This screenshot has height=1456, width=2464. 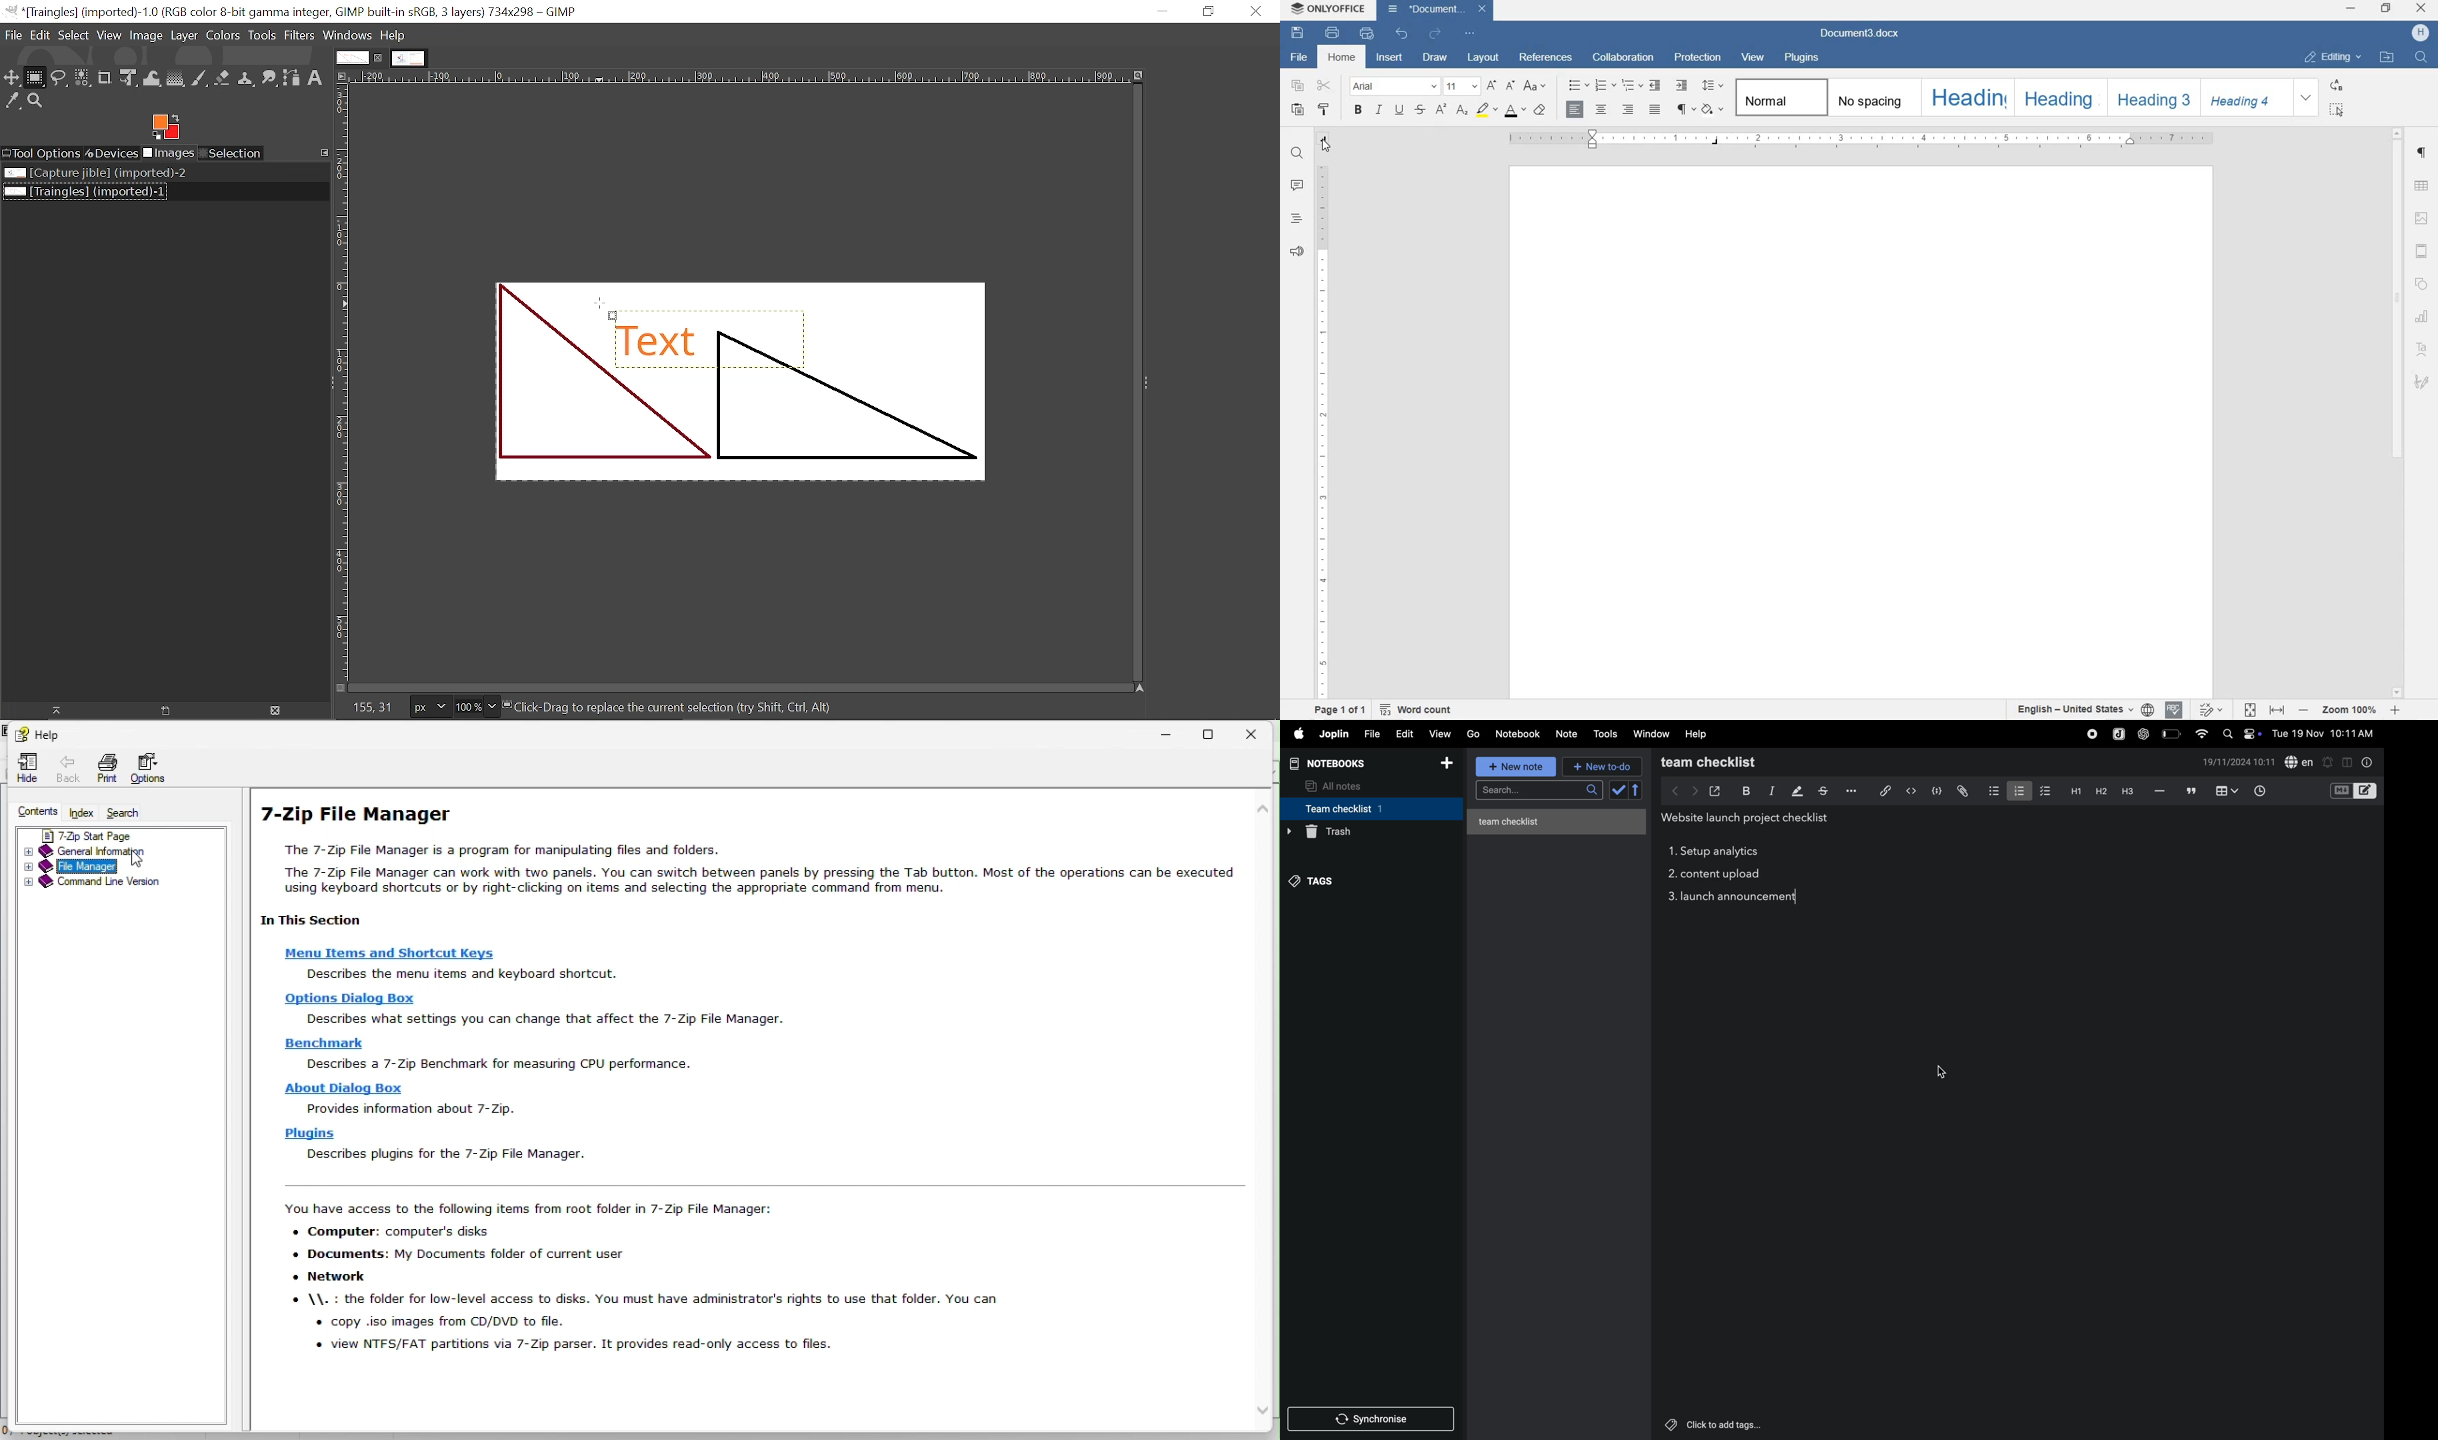 I want to click on window, so click(x=1651, y=734).